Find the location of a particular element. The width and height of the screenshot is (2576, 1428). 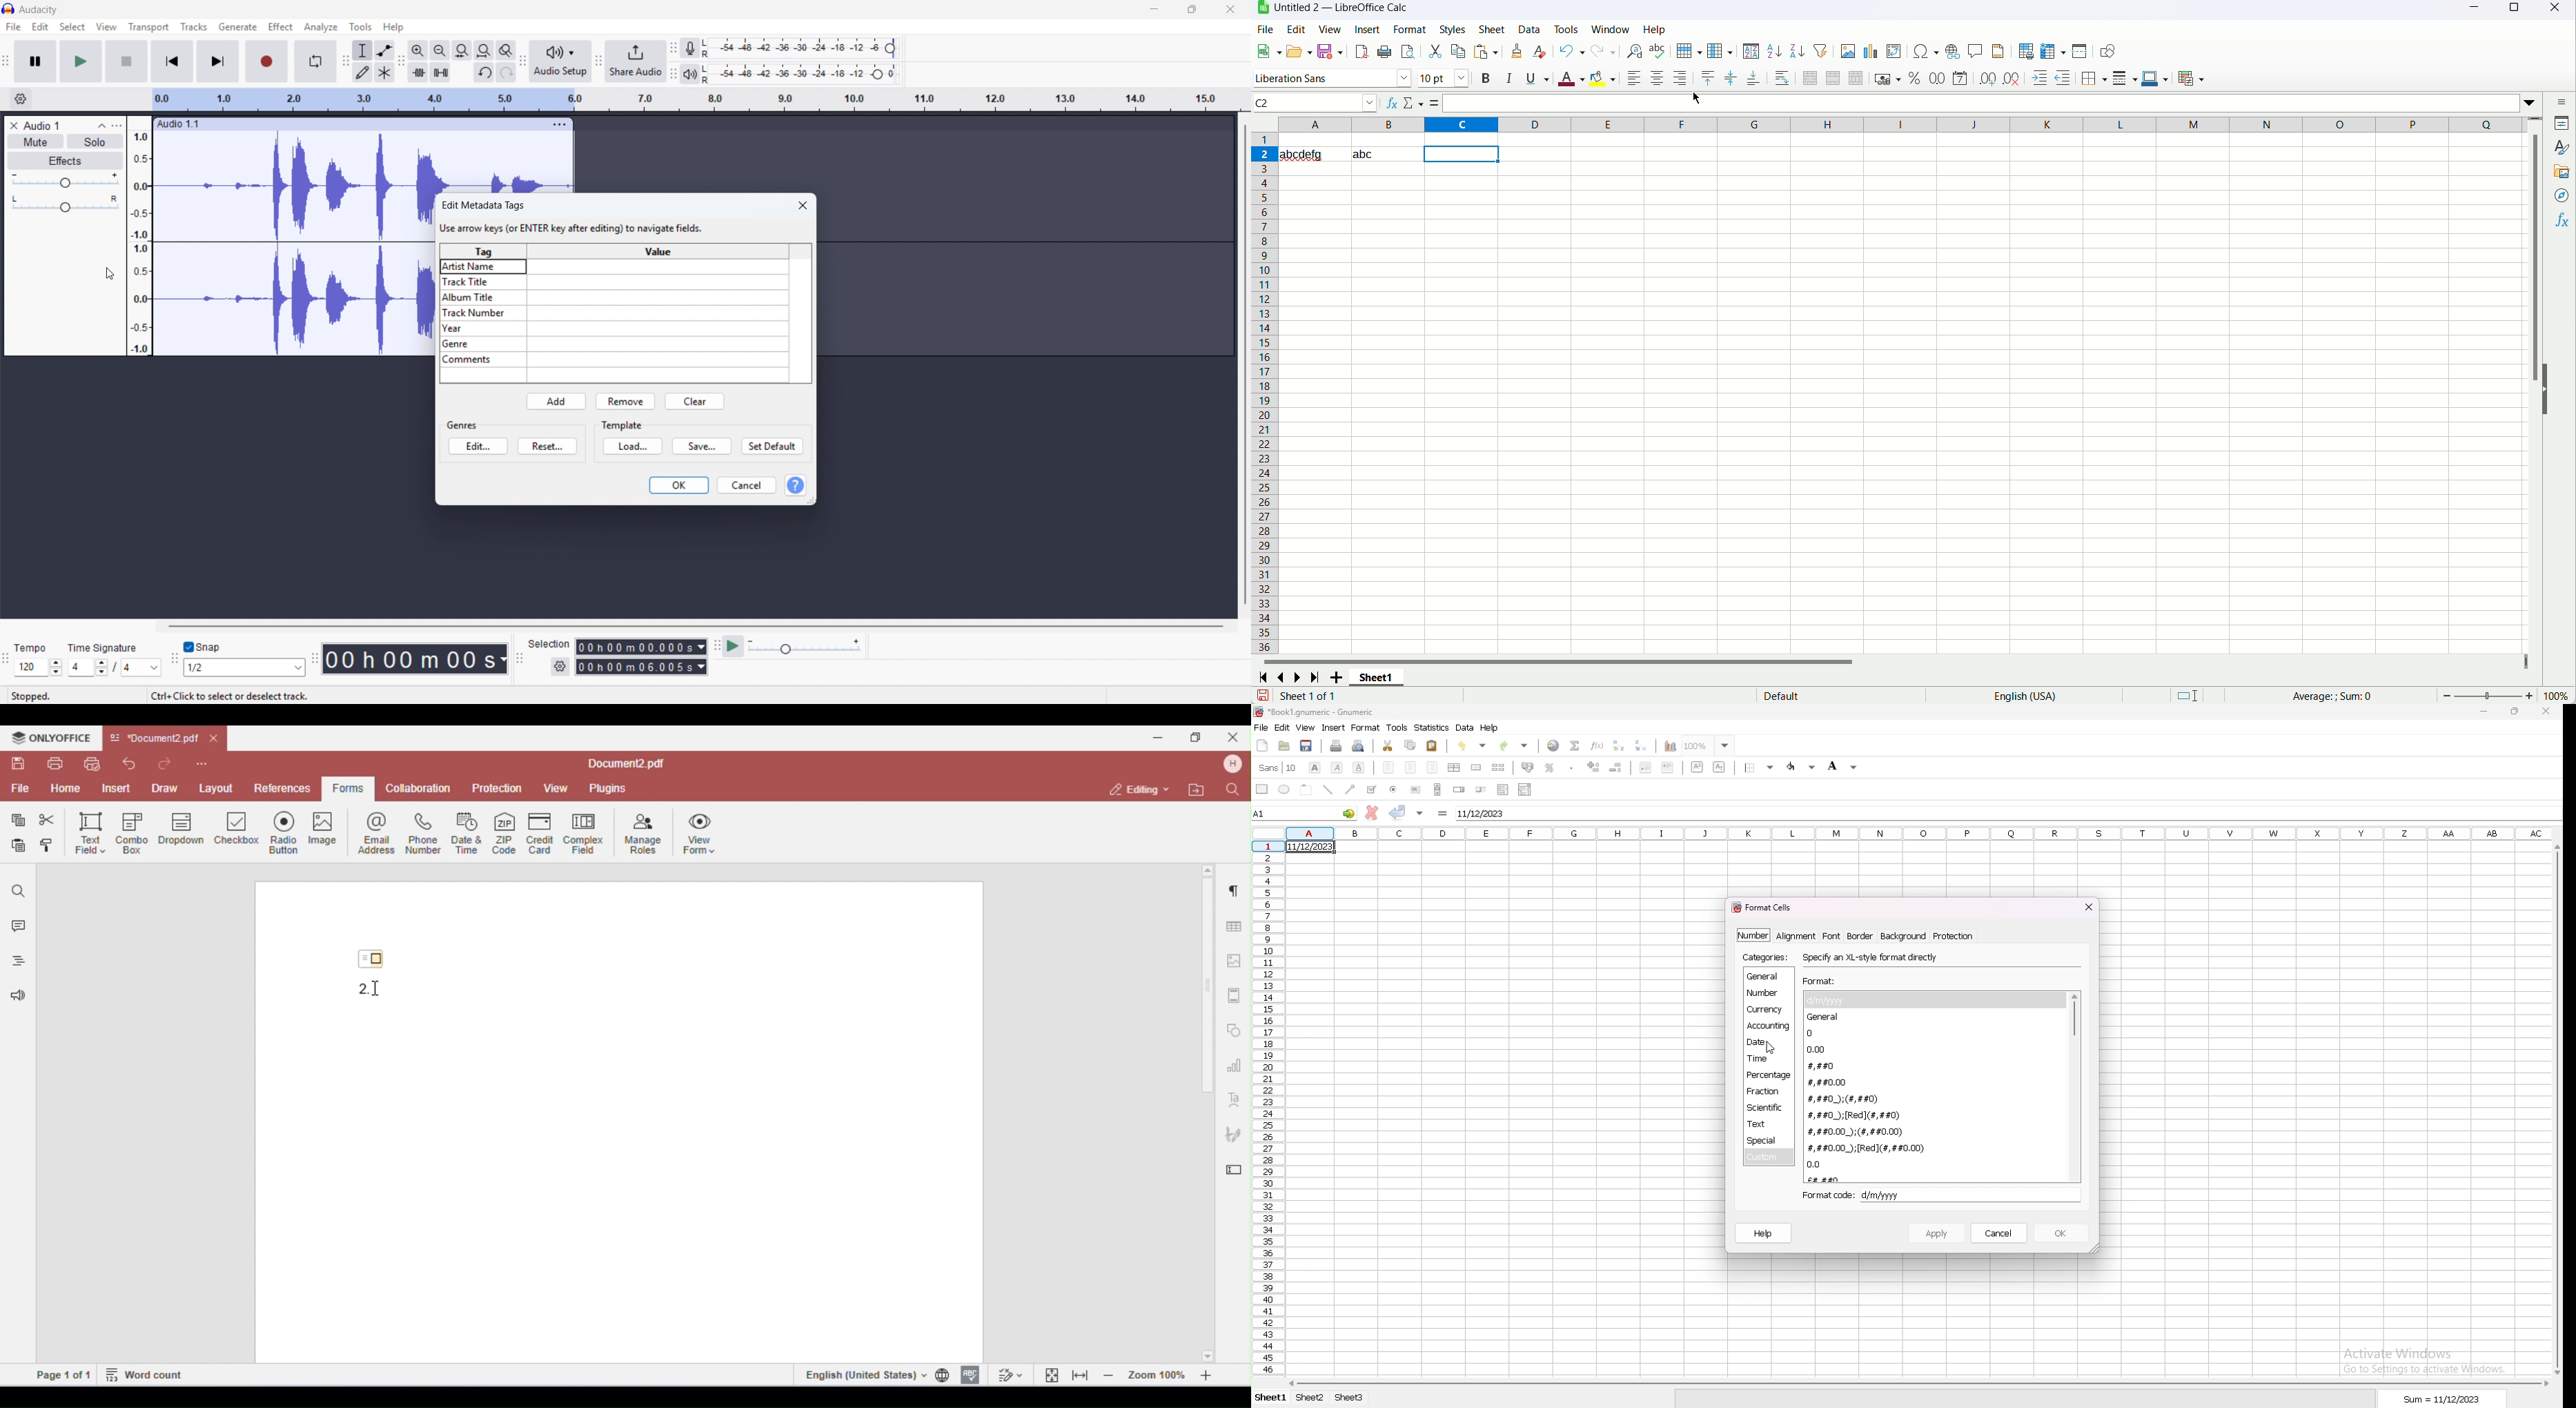

scroll to first page is located at coordinates (1263, 677).